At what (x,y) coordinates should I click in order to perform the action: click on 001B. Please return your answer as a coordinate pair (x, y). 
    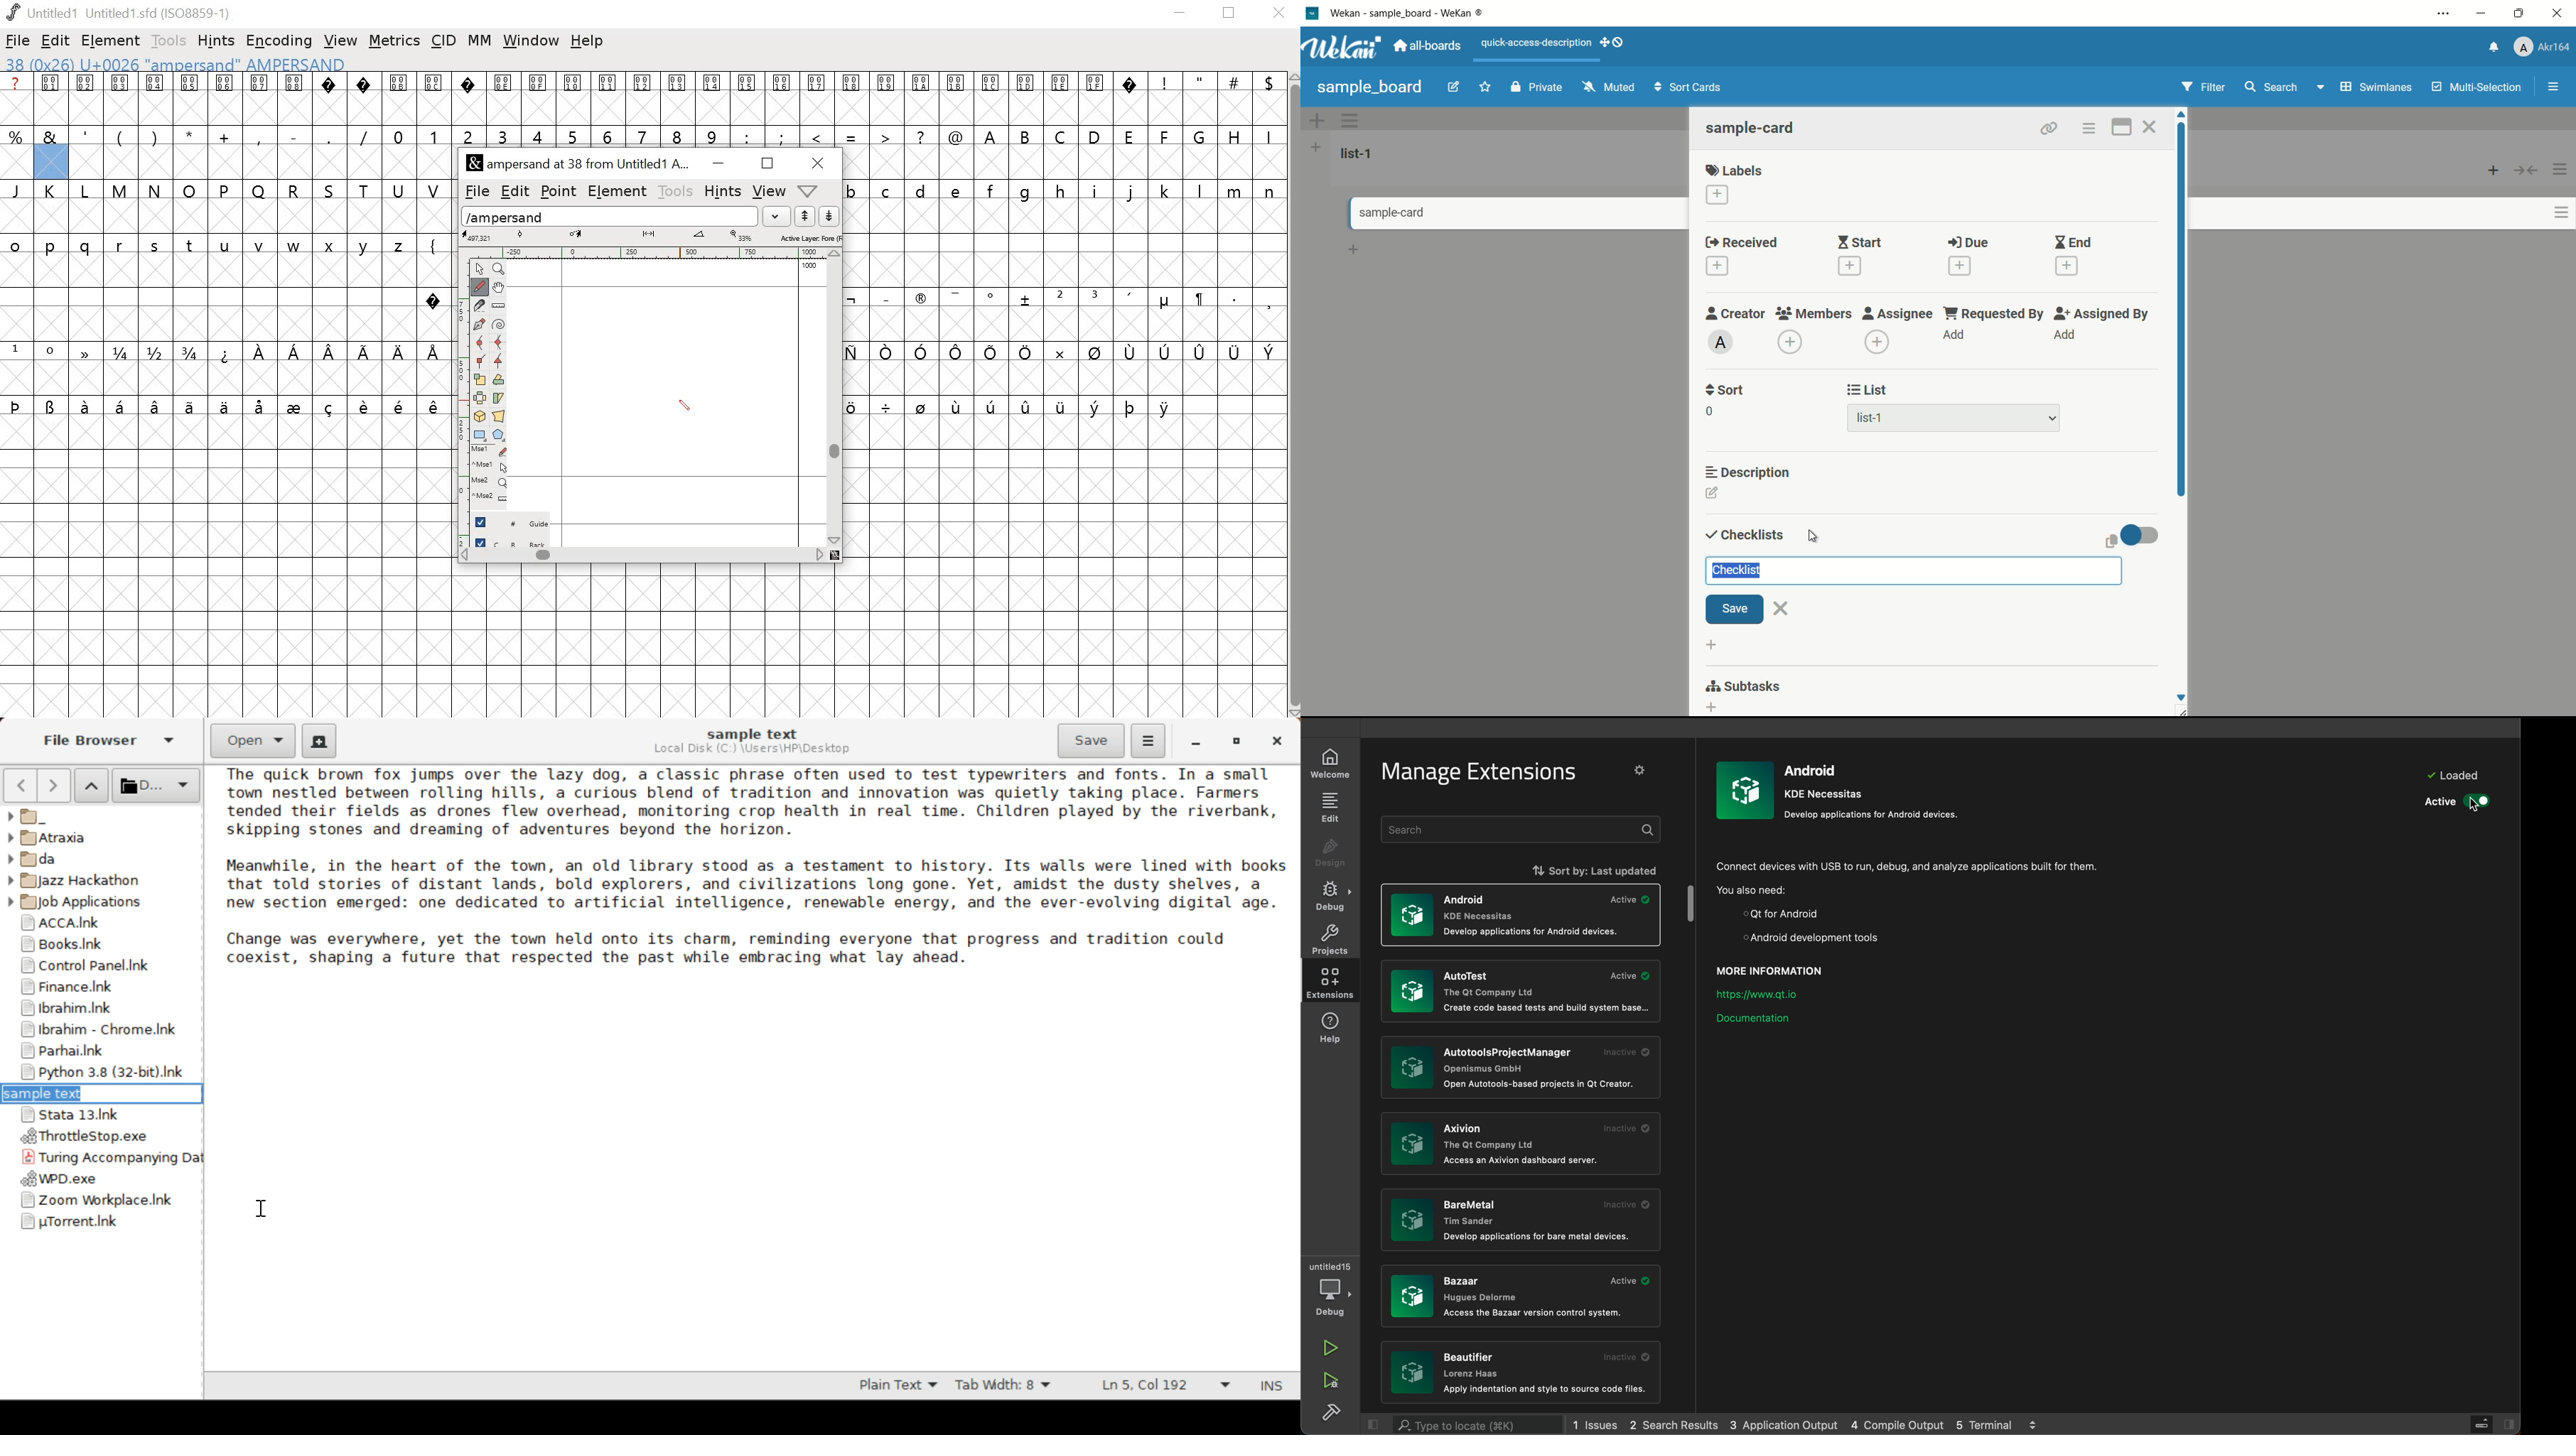
    Looking at the image, I should click on (954, 98).